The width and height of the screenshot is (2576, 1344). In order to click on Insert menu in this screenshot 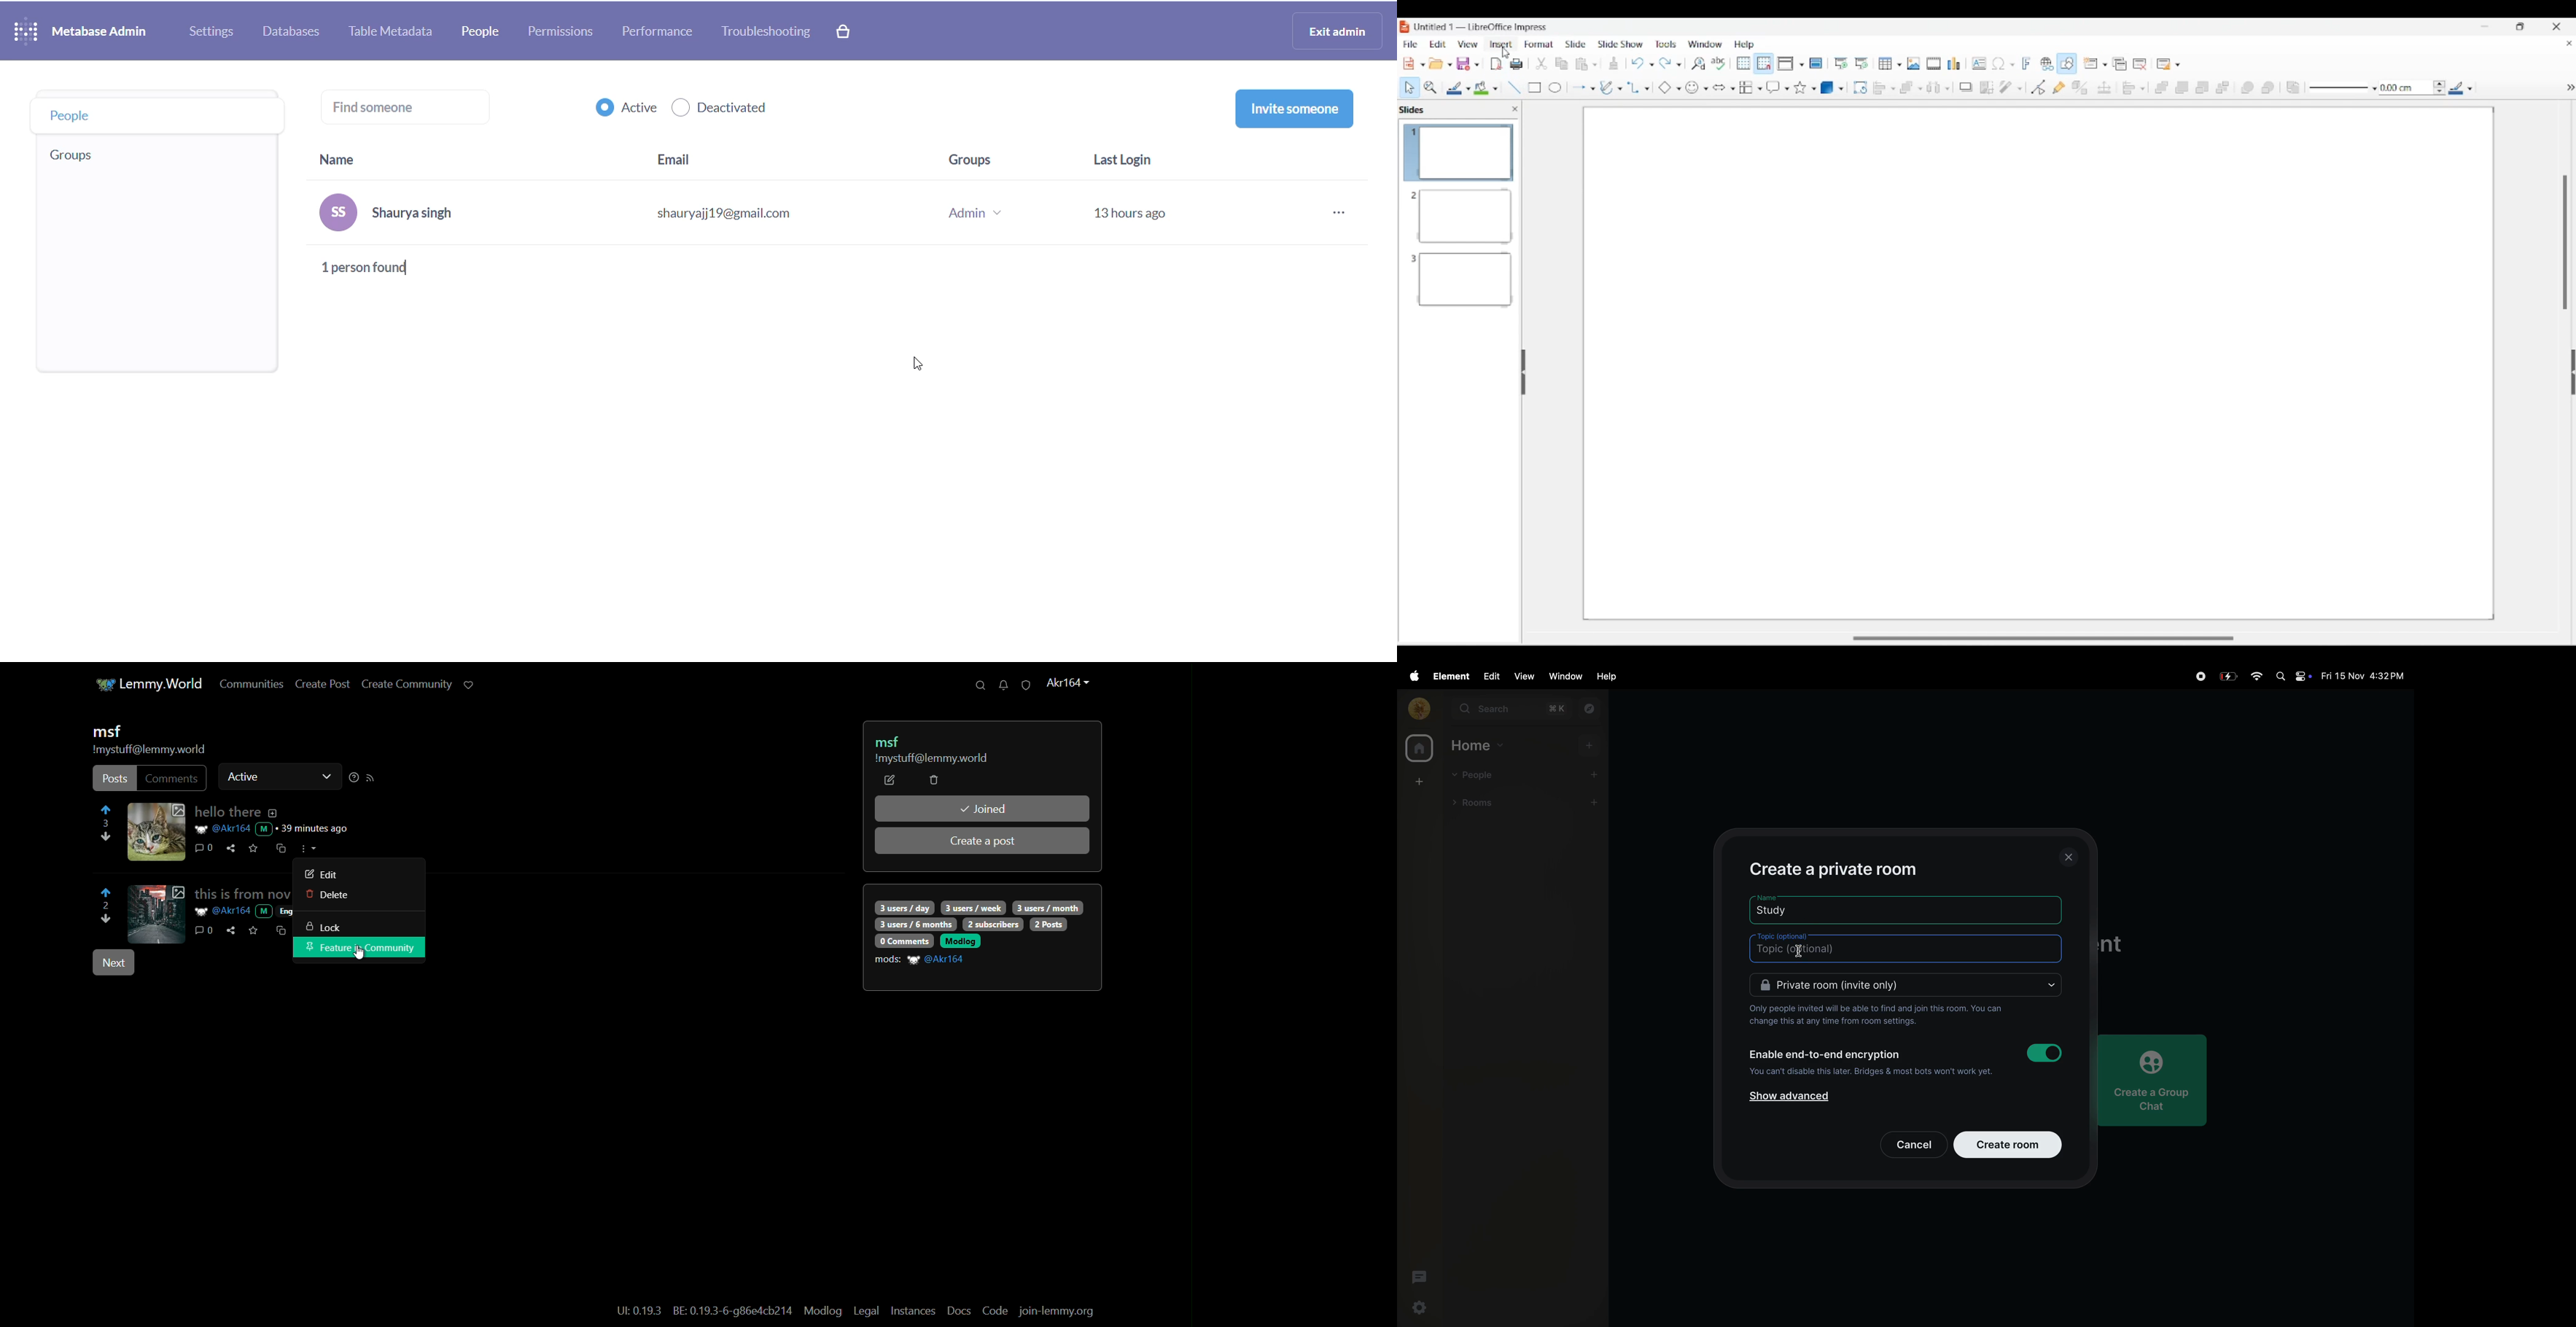, I will do `click(1501, 45)`.